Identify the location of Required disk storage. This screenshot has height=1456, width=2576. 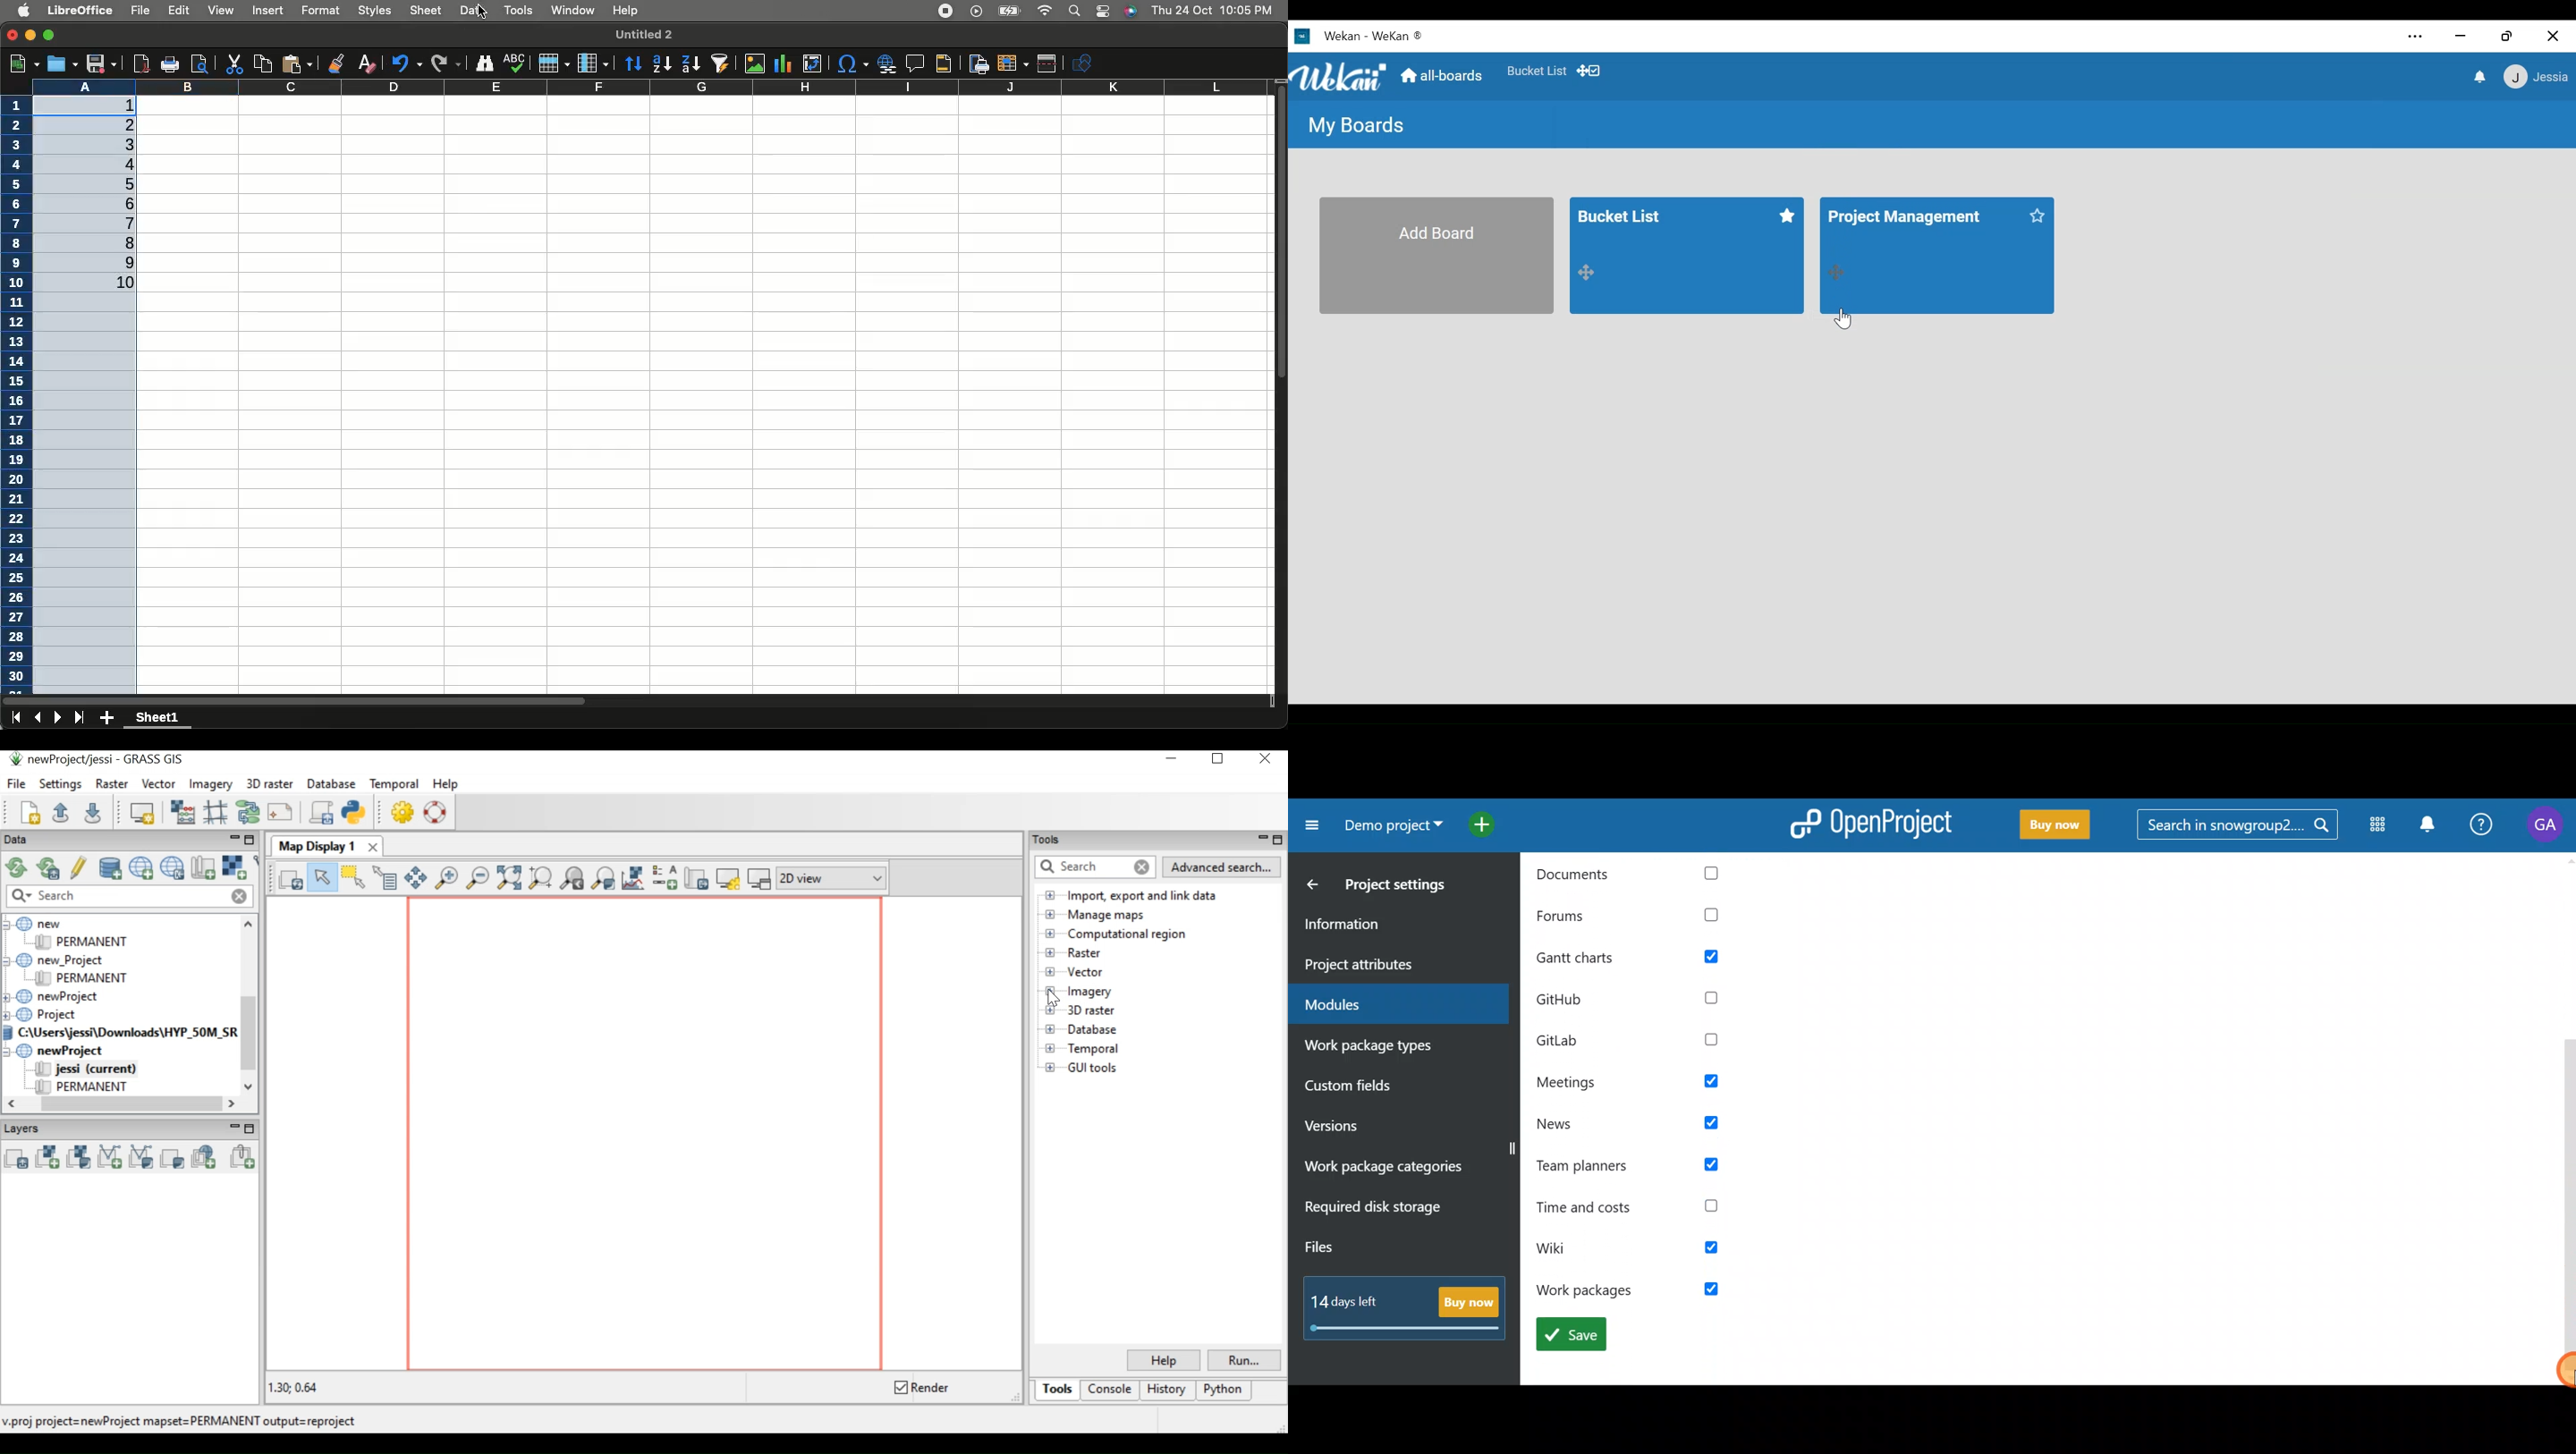
(1387, 1215).